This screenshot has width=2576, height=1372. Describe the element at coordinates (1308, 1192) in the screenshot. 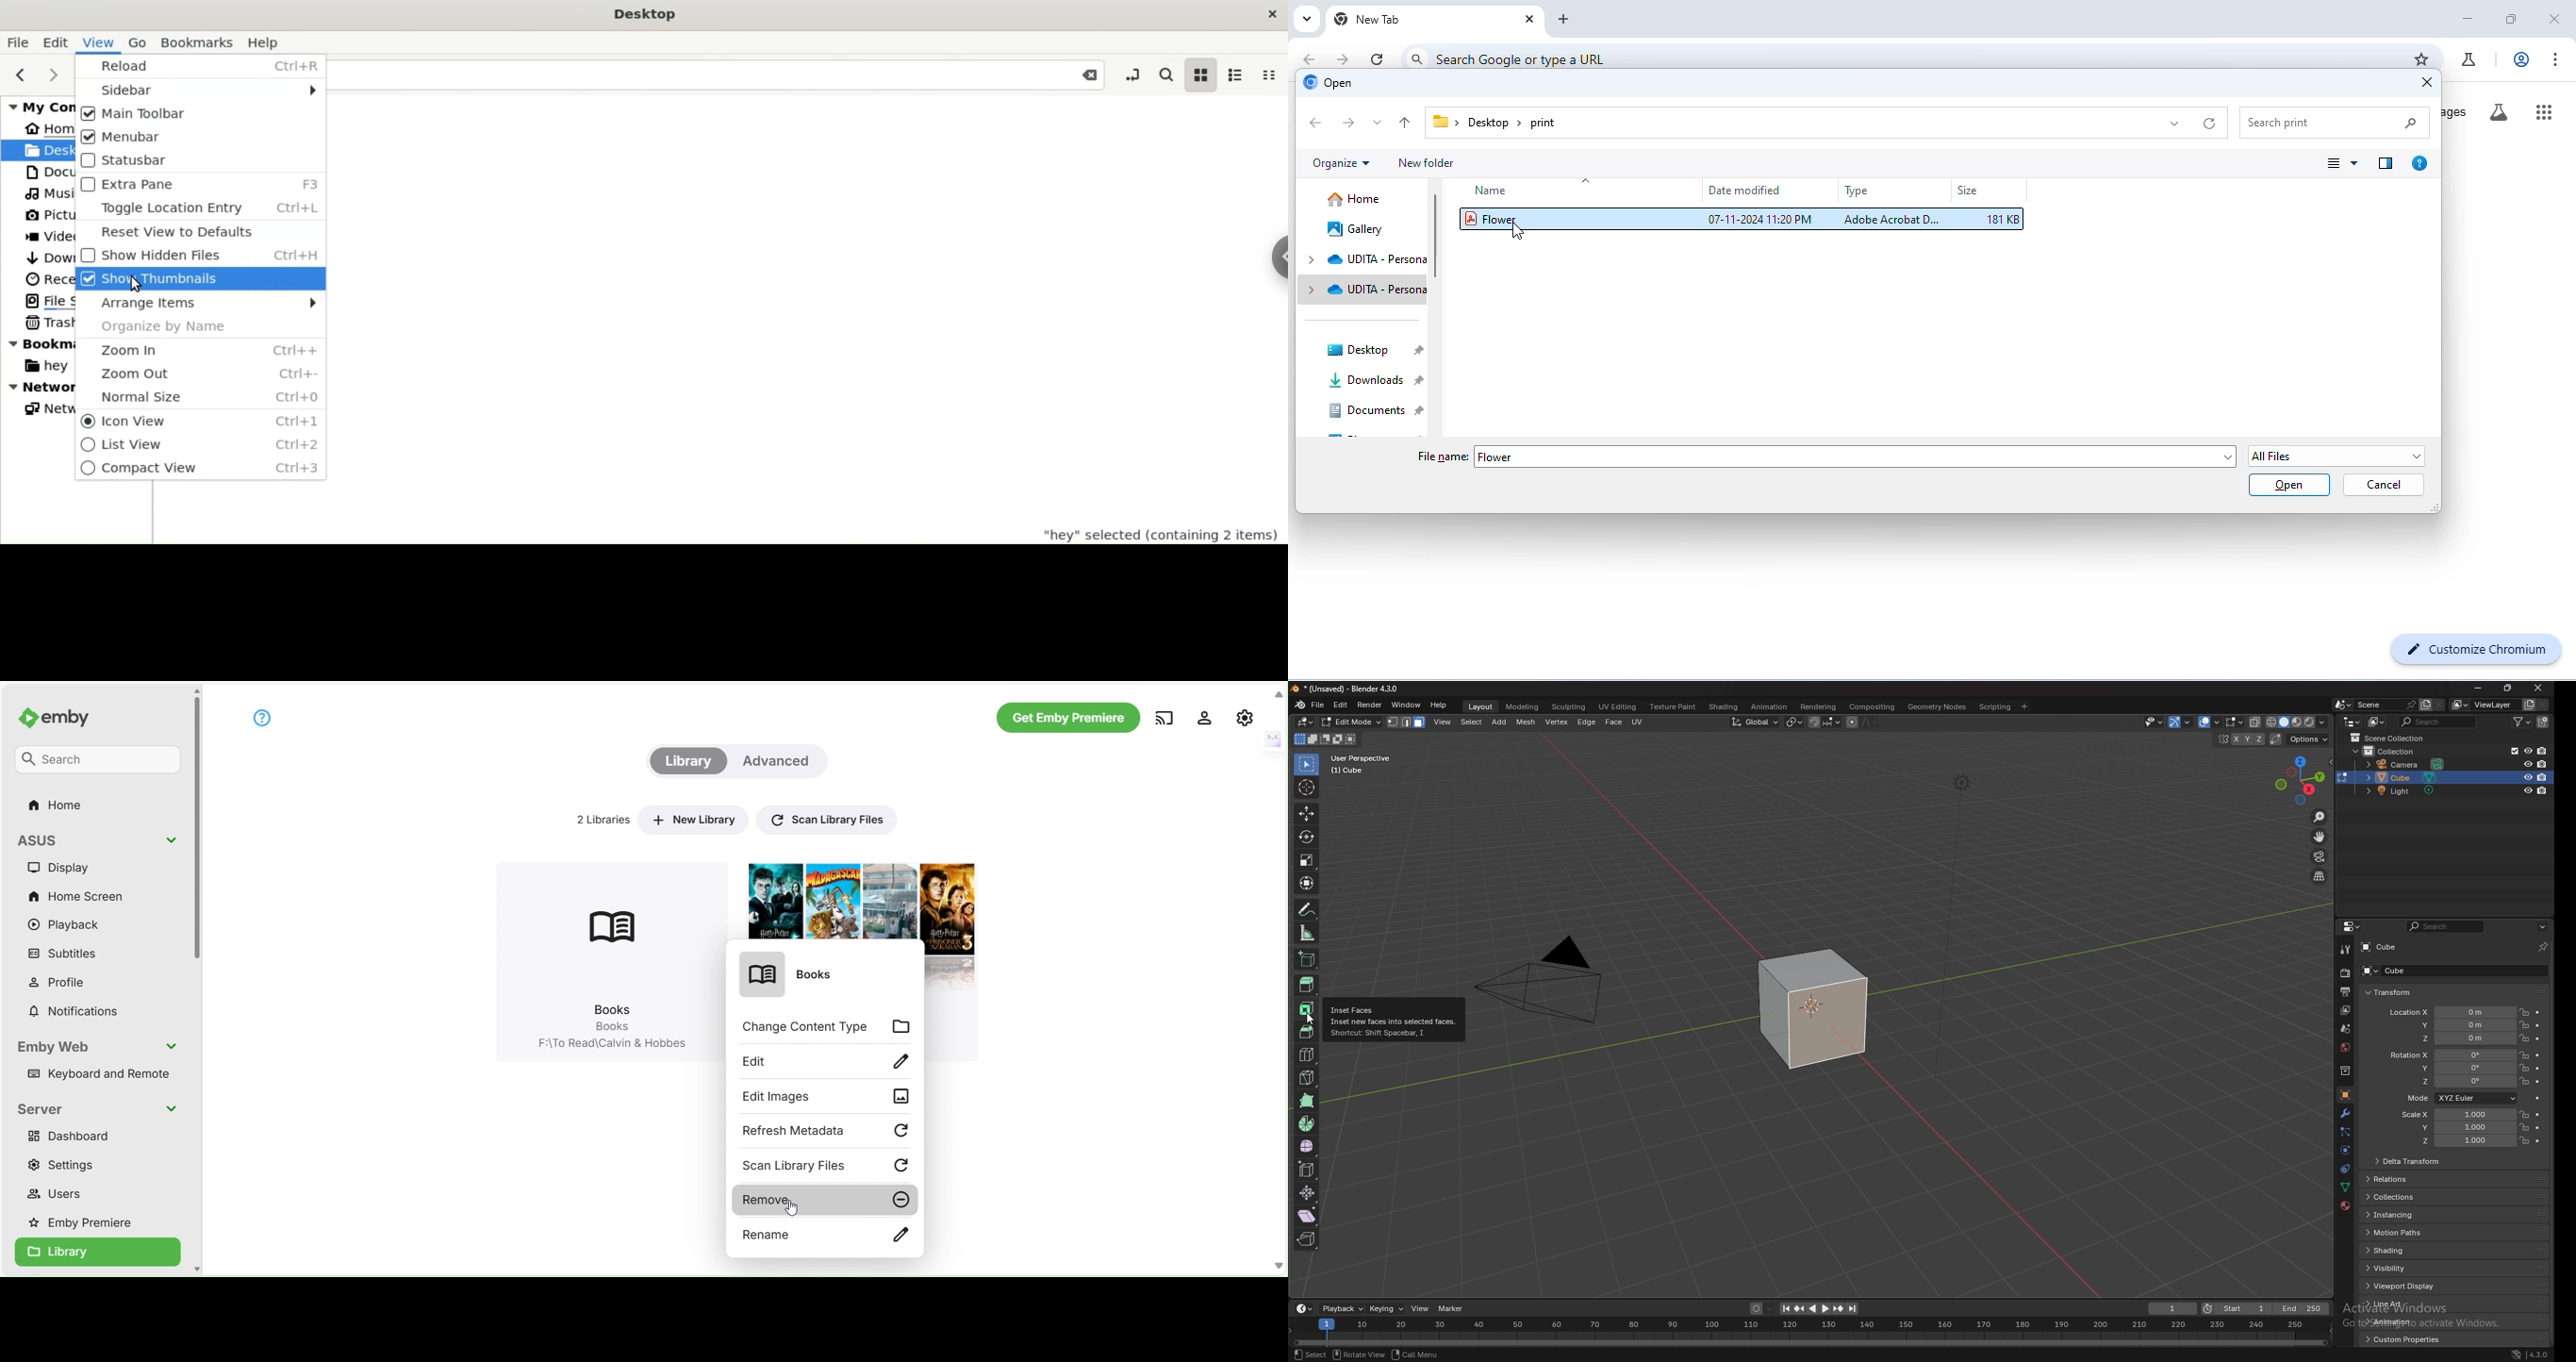

I see `shrink` at that location.